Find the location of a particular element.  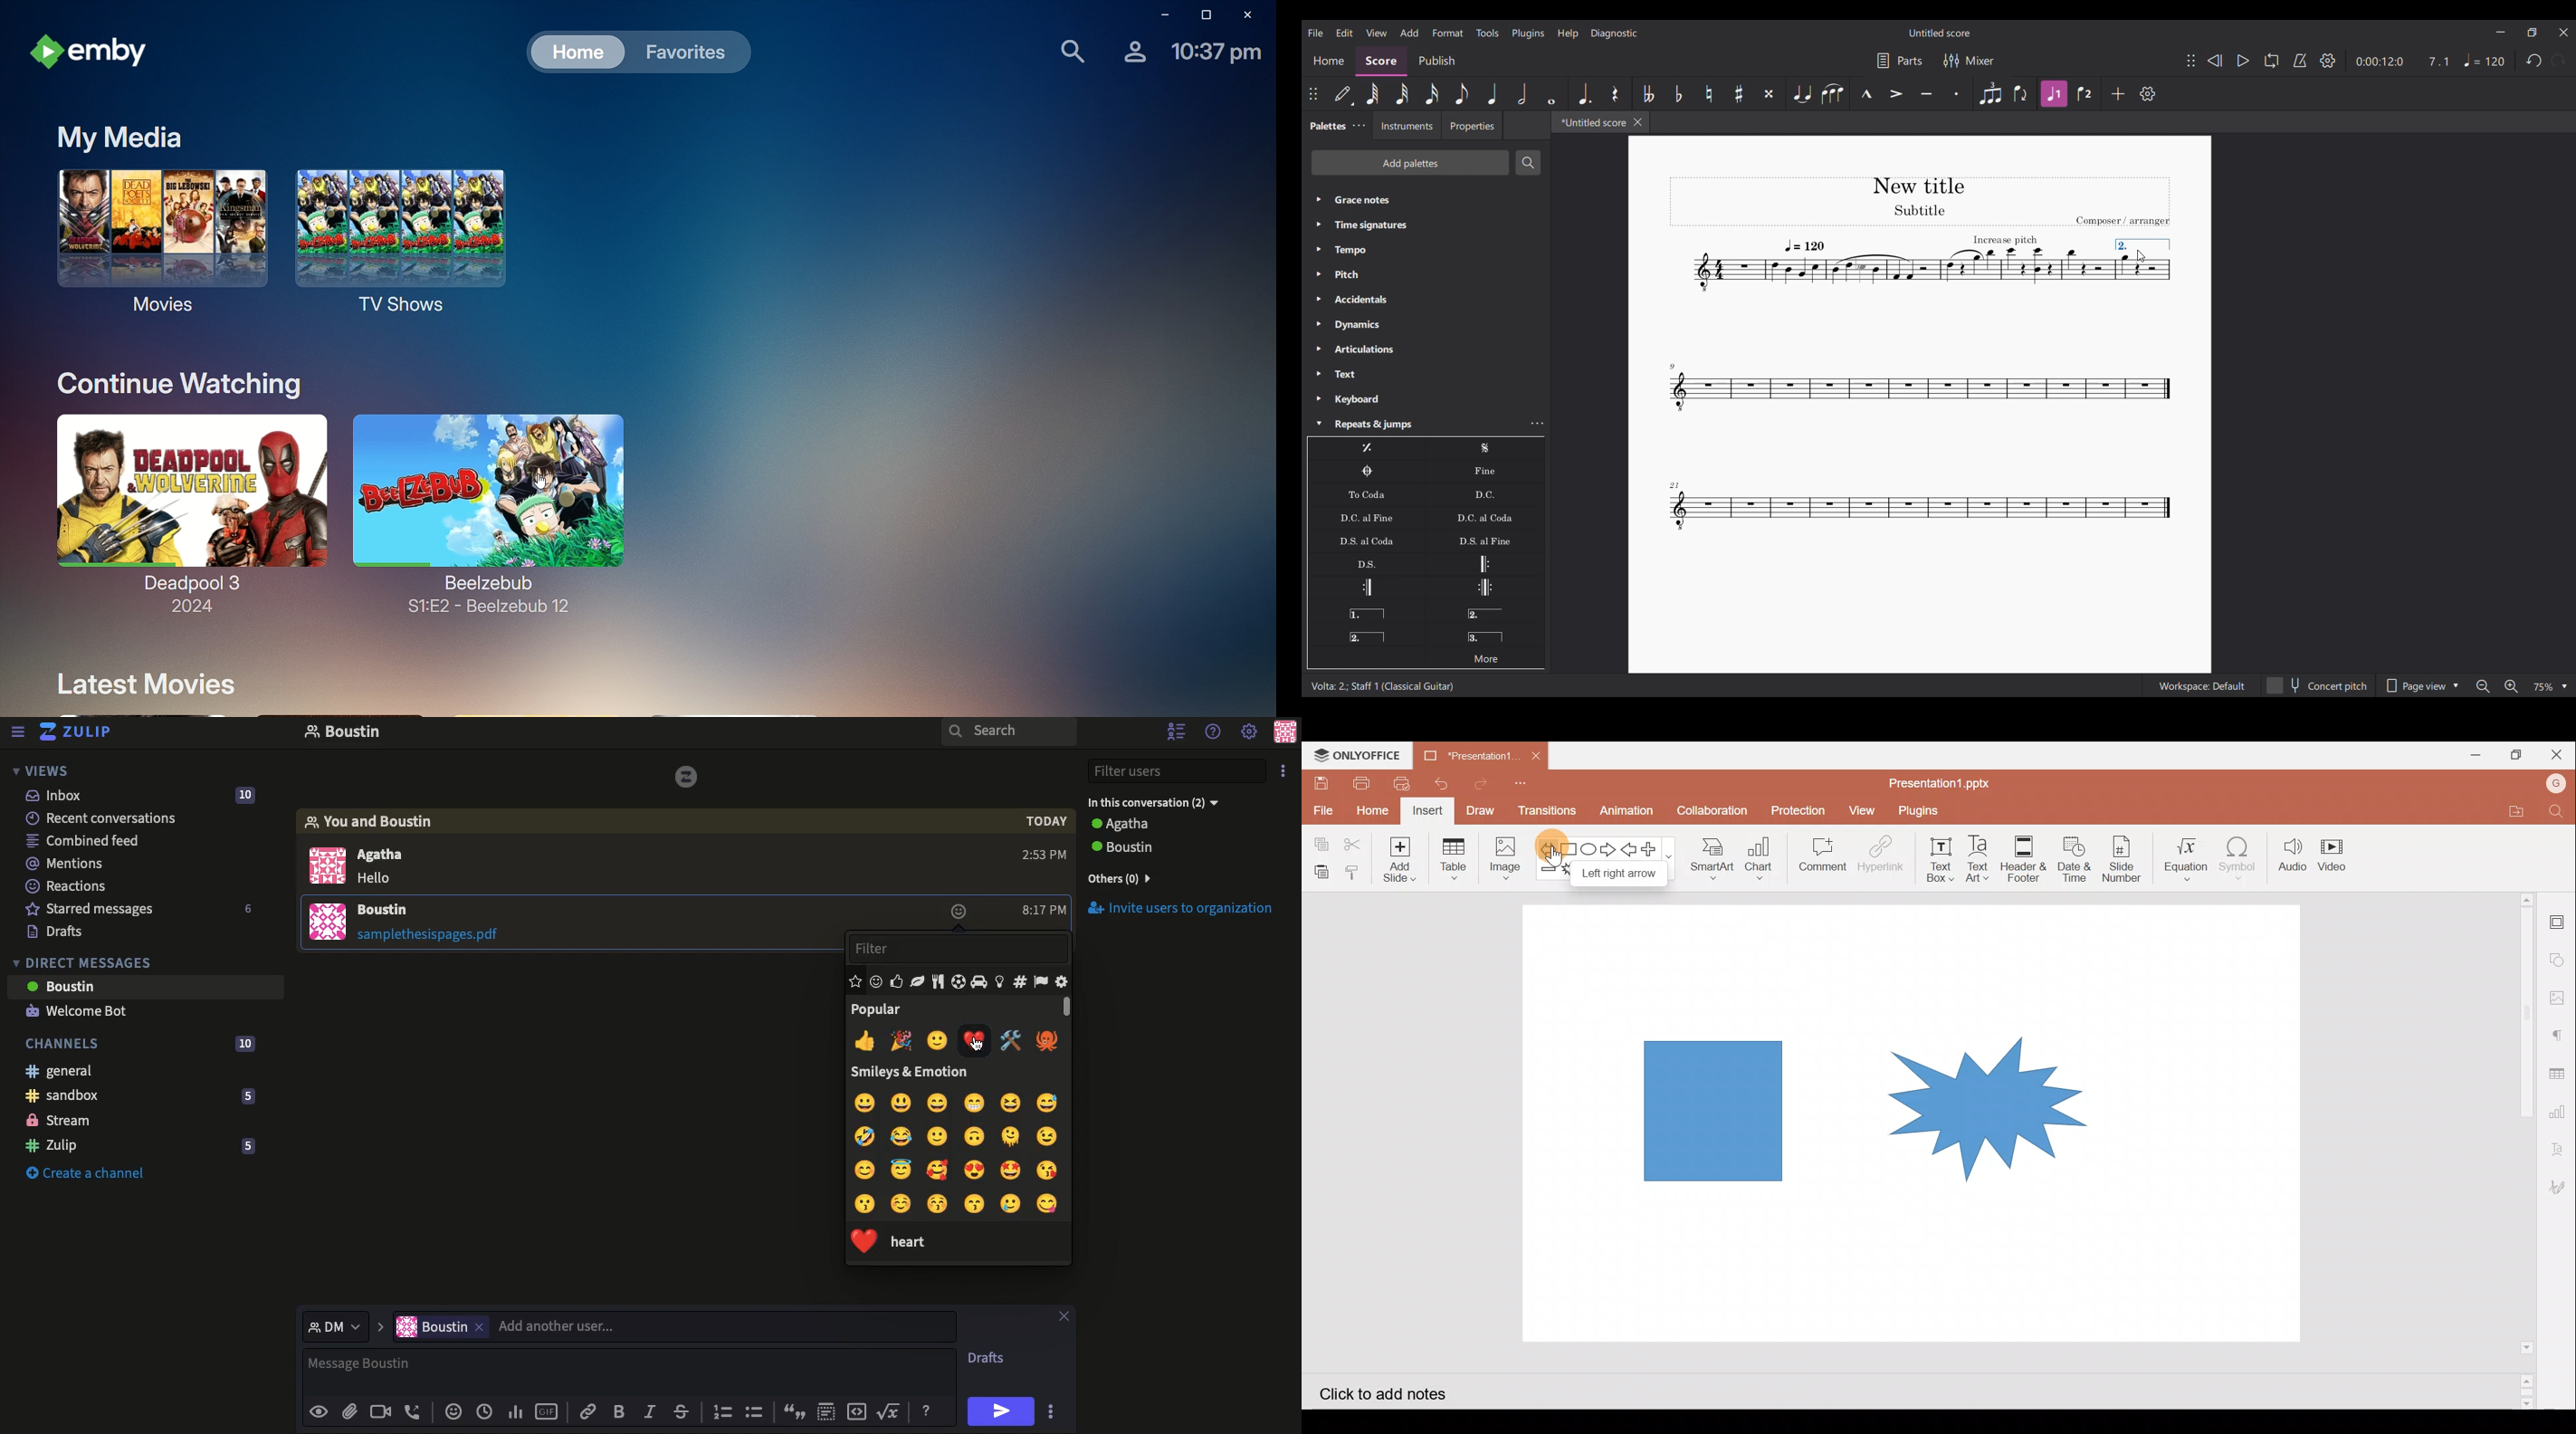

Articulations is located at coordinates (1426, 349).